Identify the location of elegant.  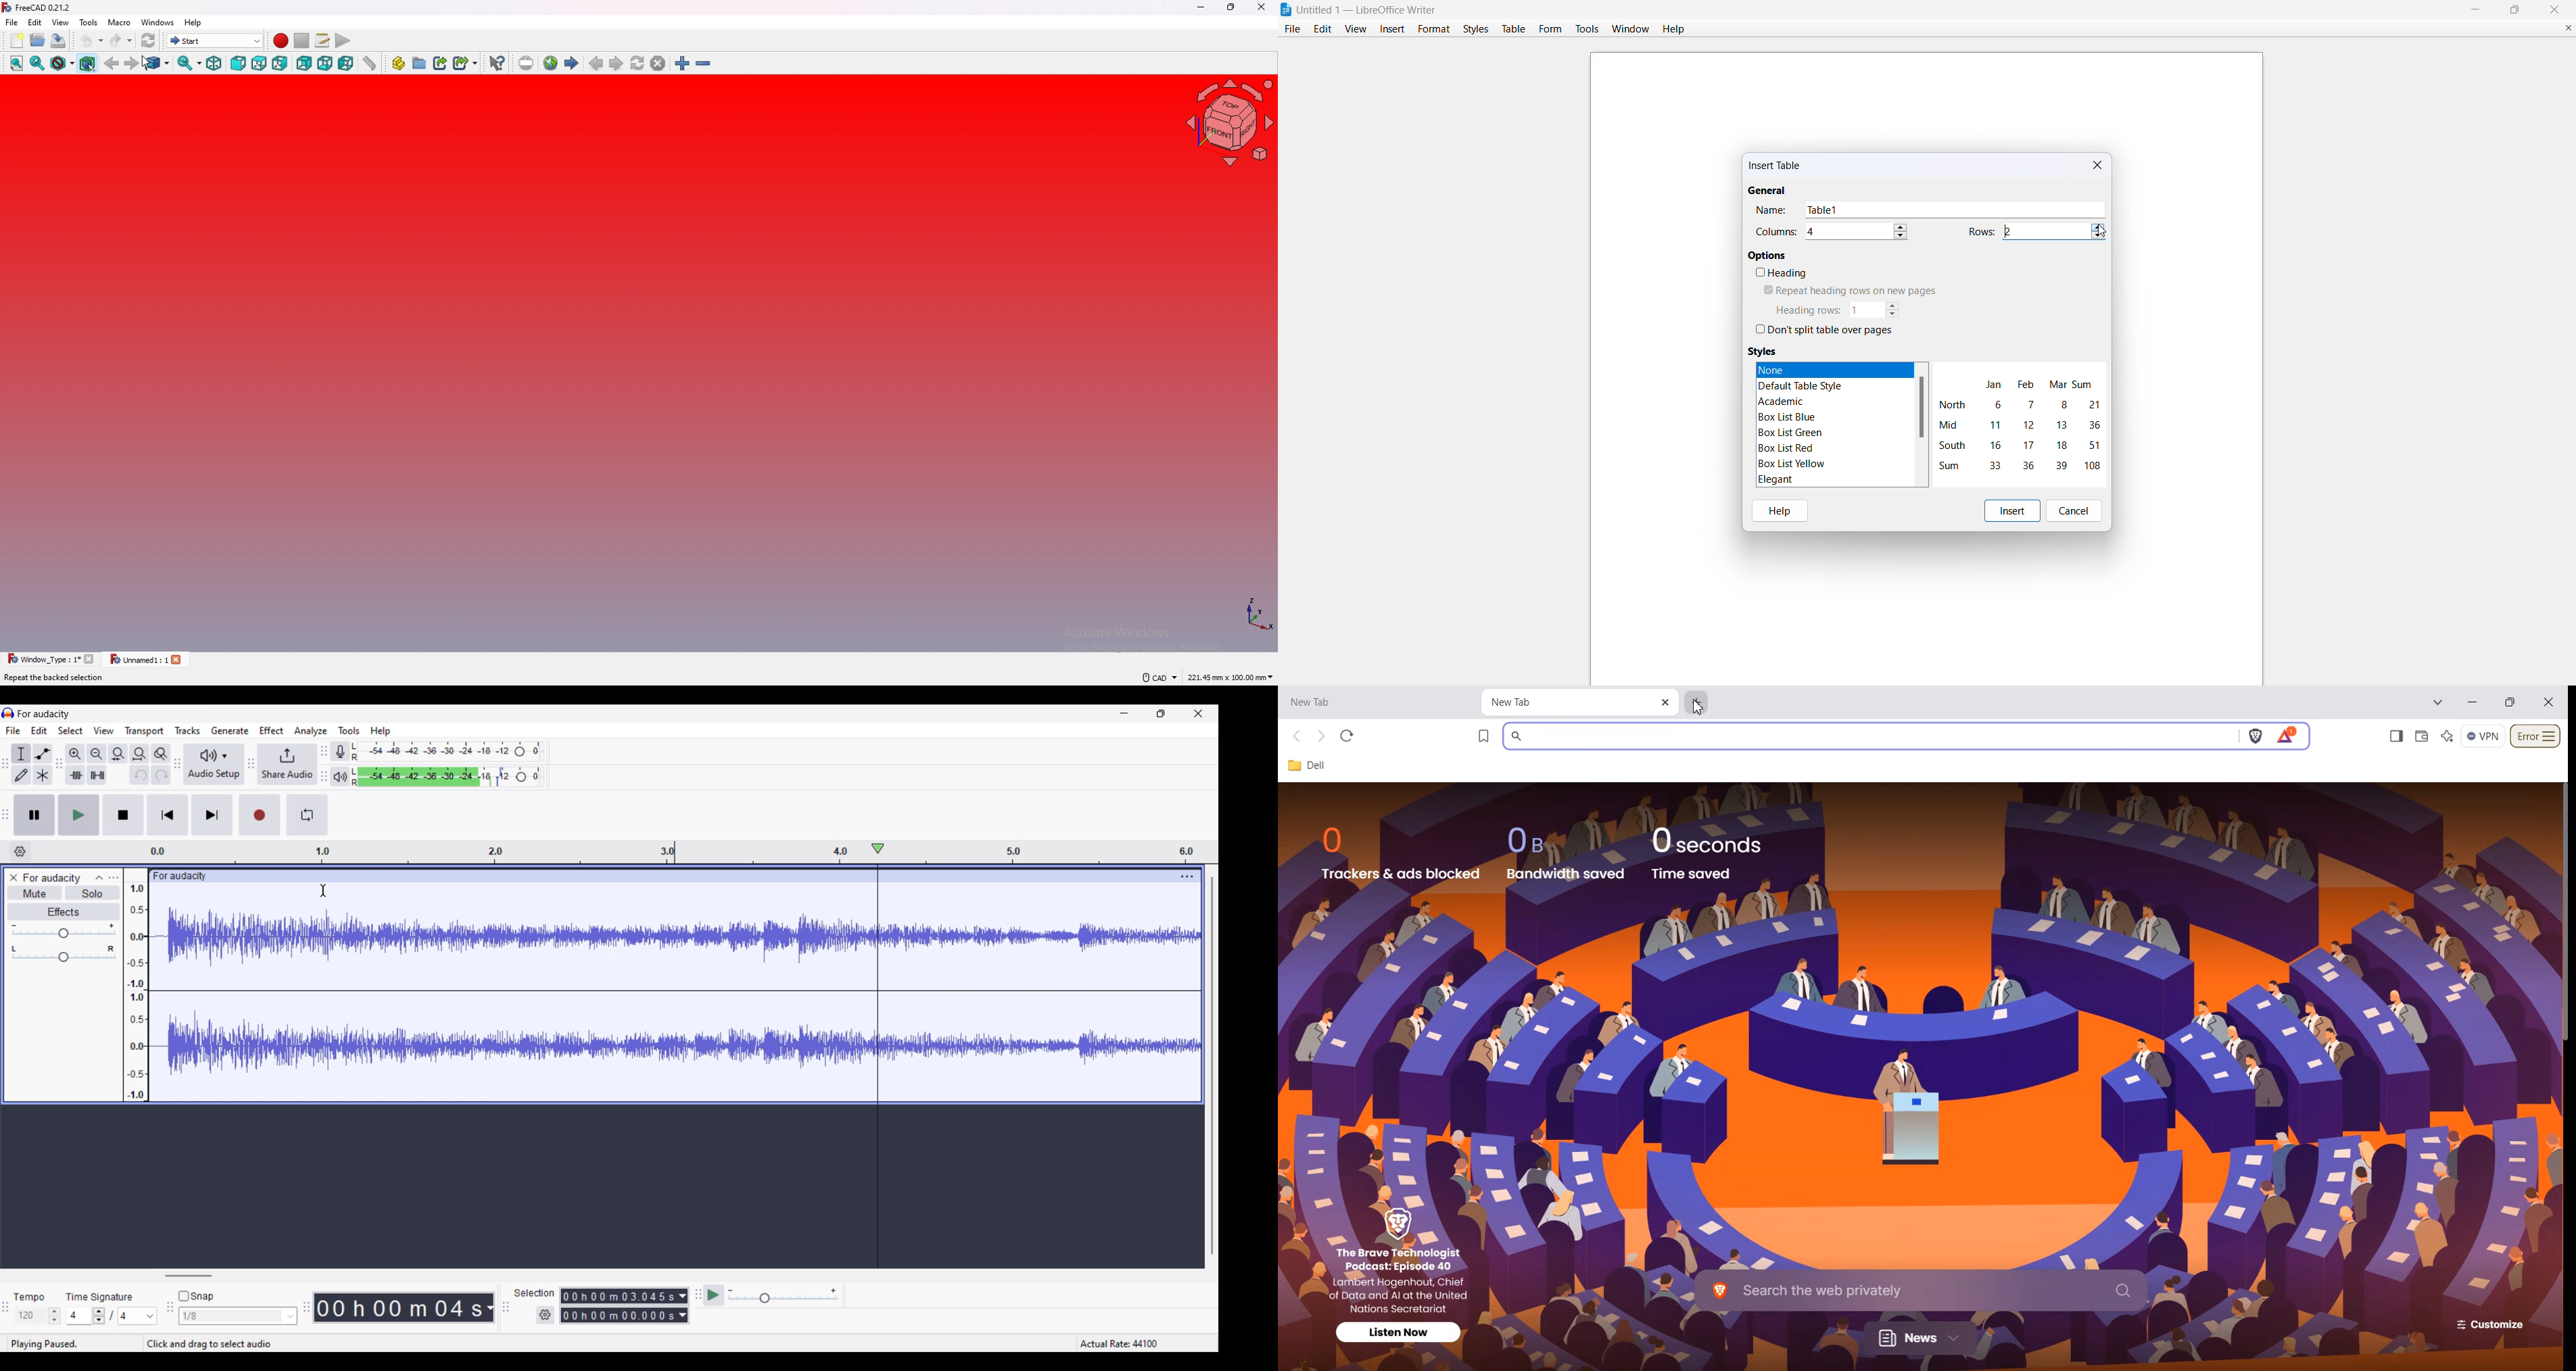
(1774, 479).